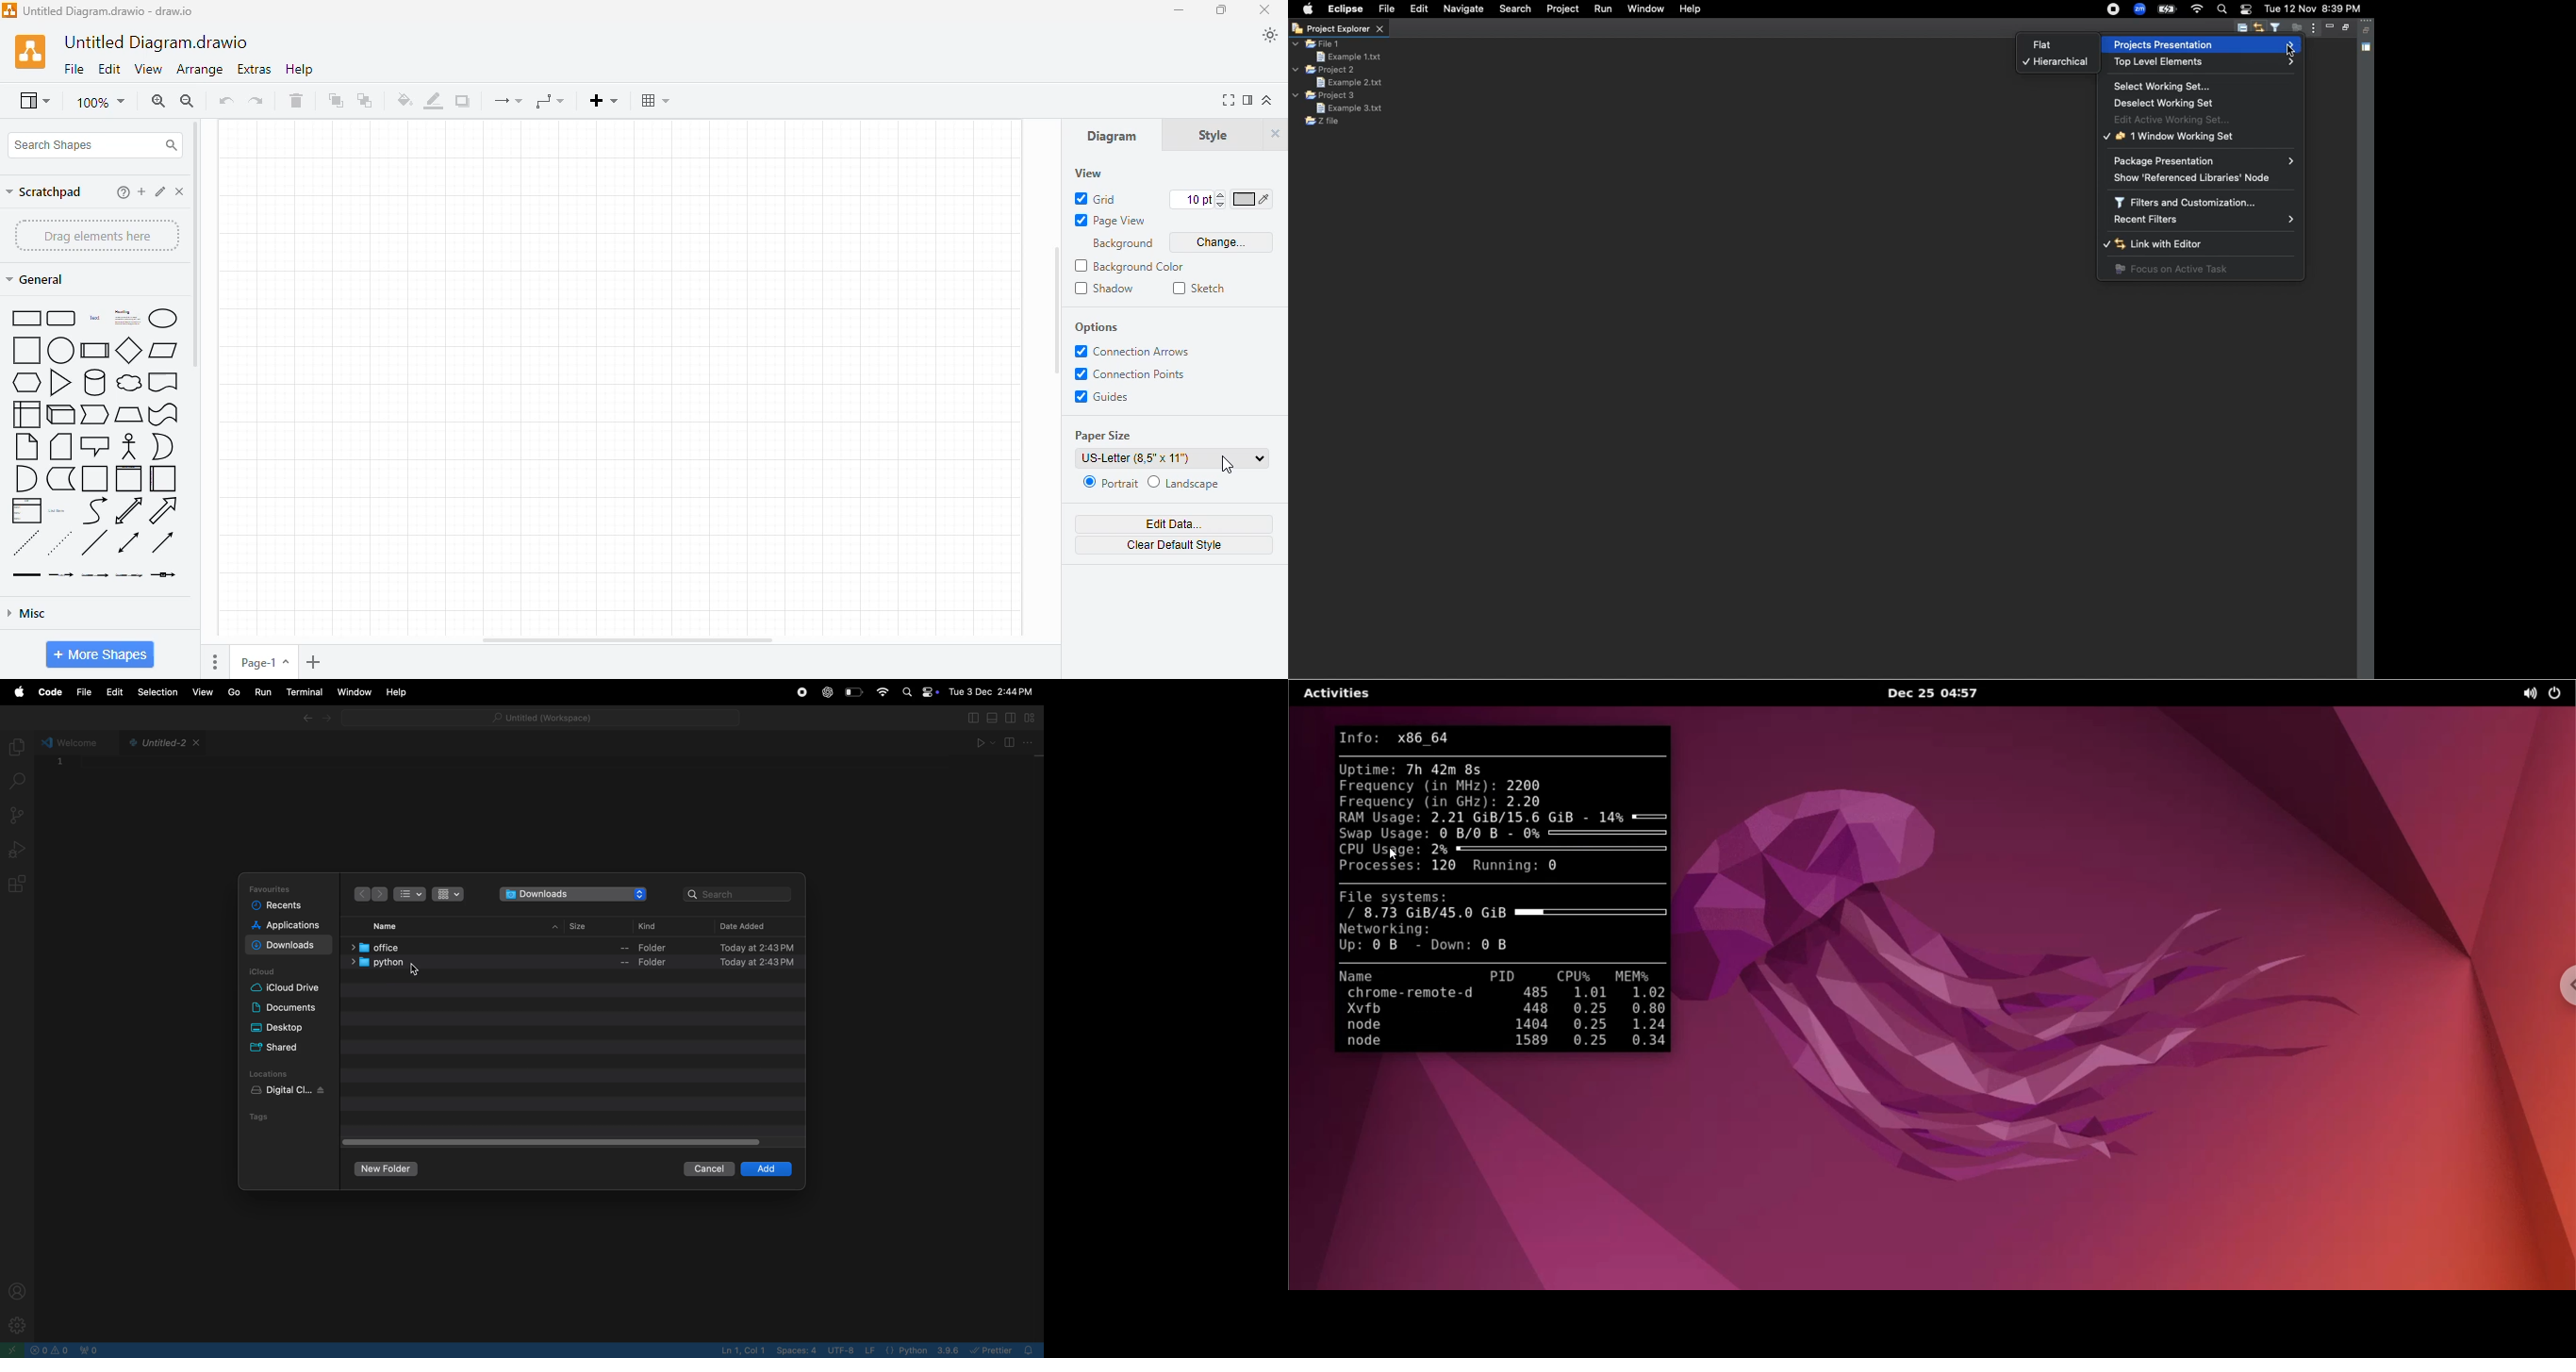 The width and height of the screenshot is (2576, 1372). Describe the element at coordinates (300, 69) in the screenshot. I see `help` at that location.